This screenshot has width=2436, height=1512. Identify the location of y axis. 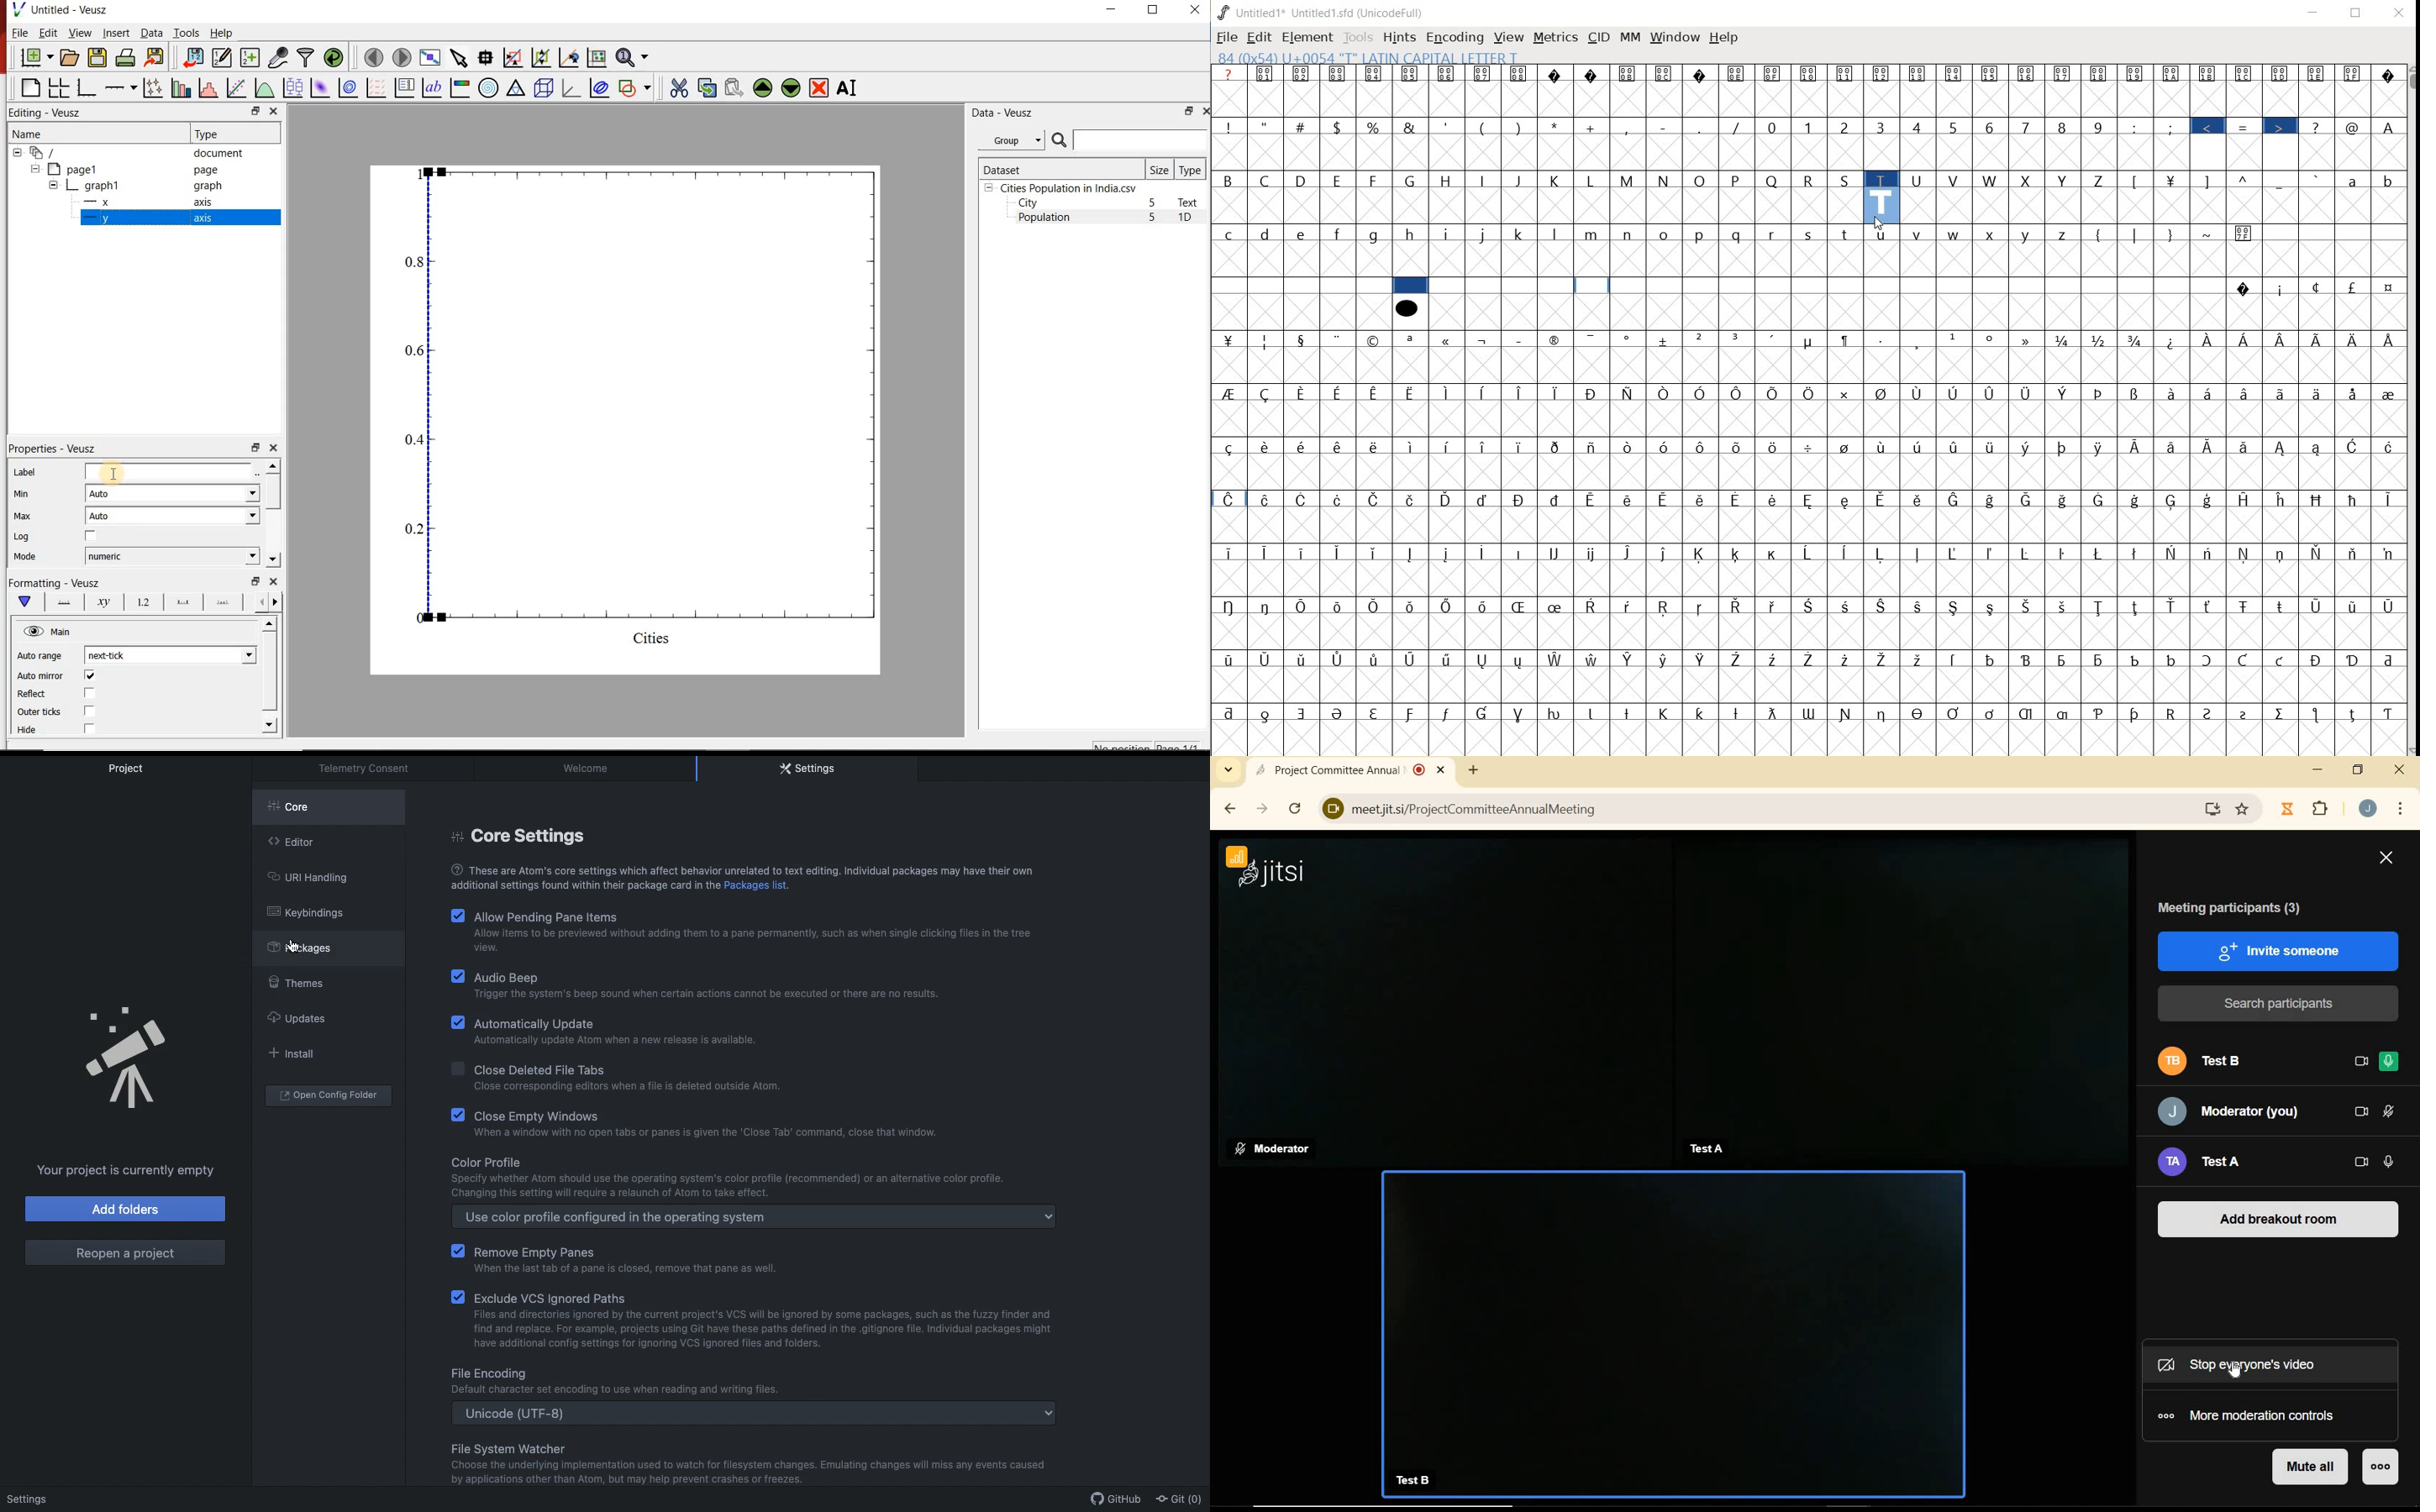
(151, 219).